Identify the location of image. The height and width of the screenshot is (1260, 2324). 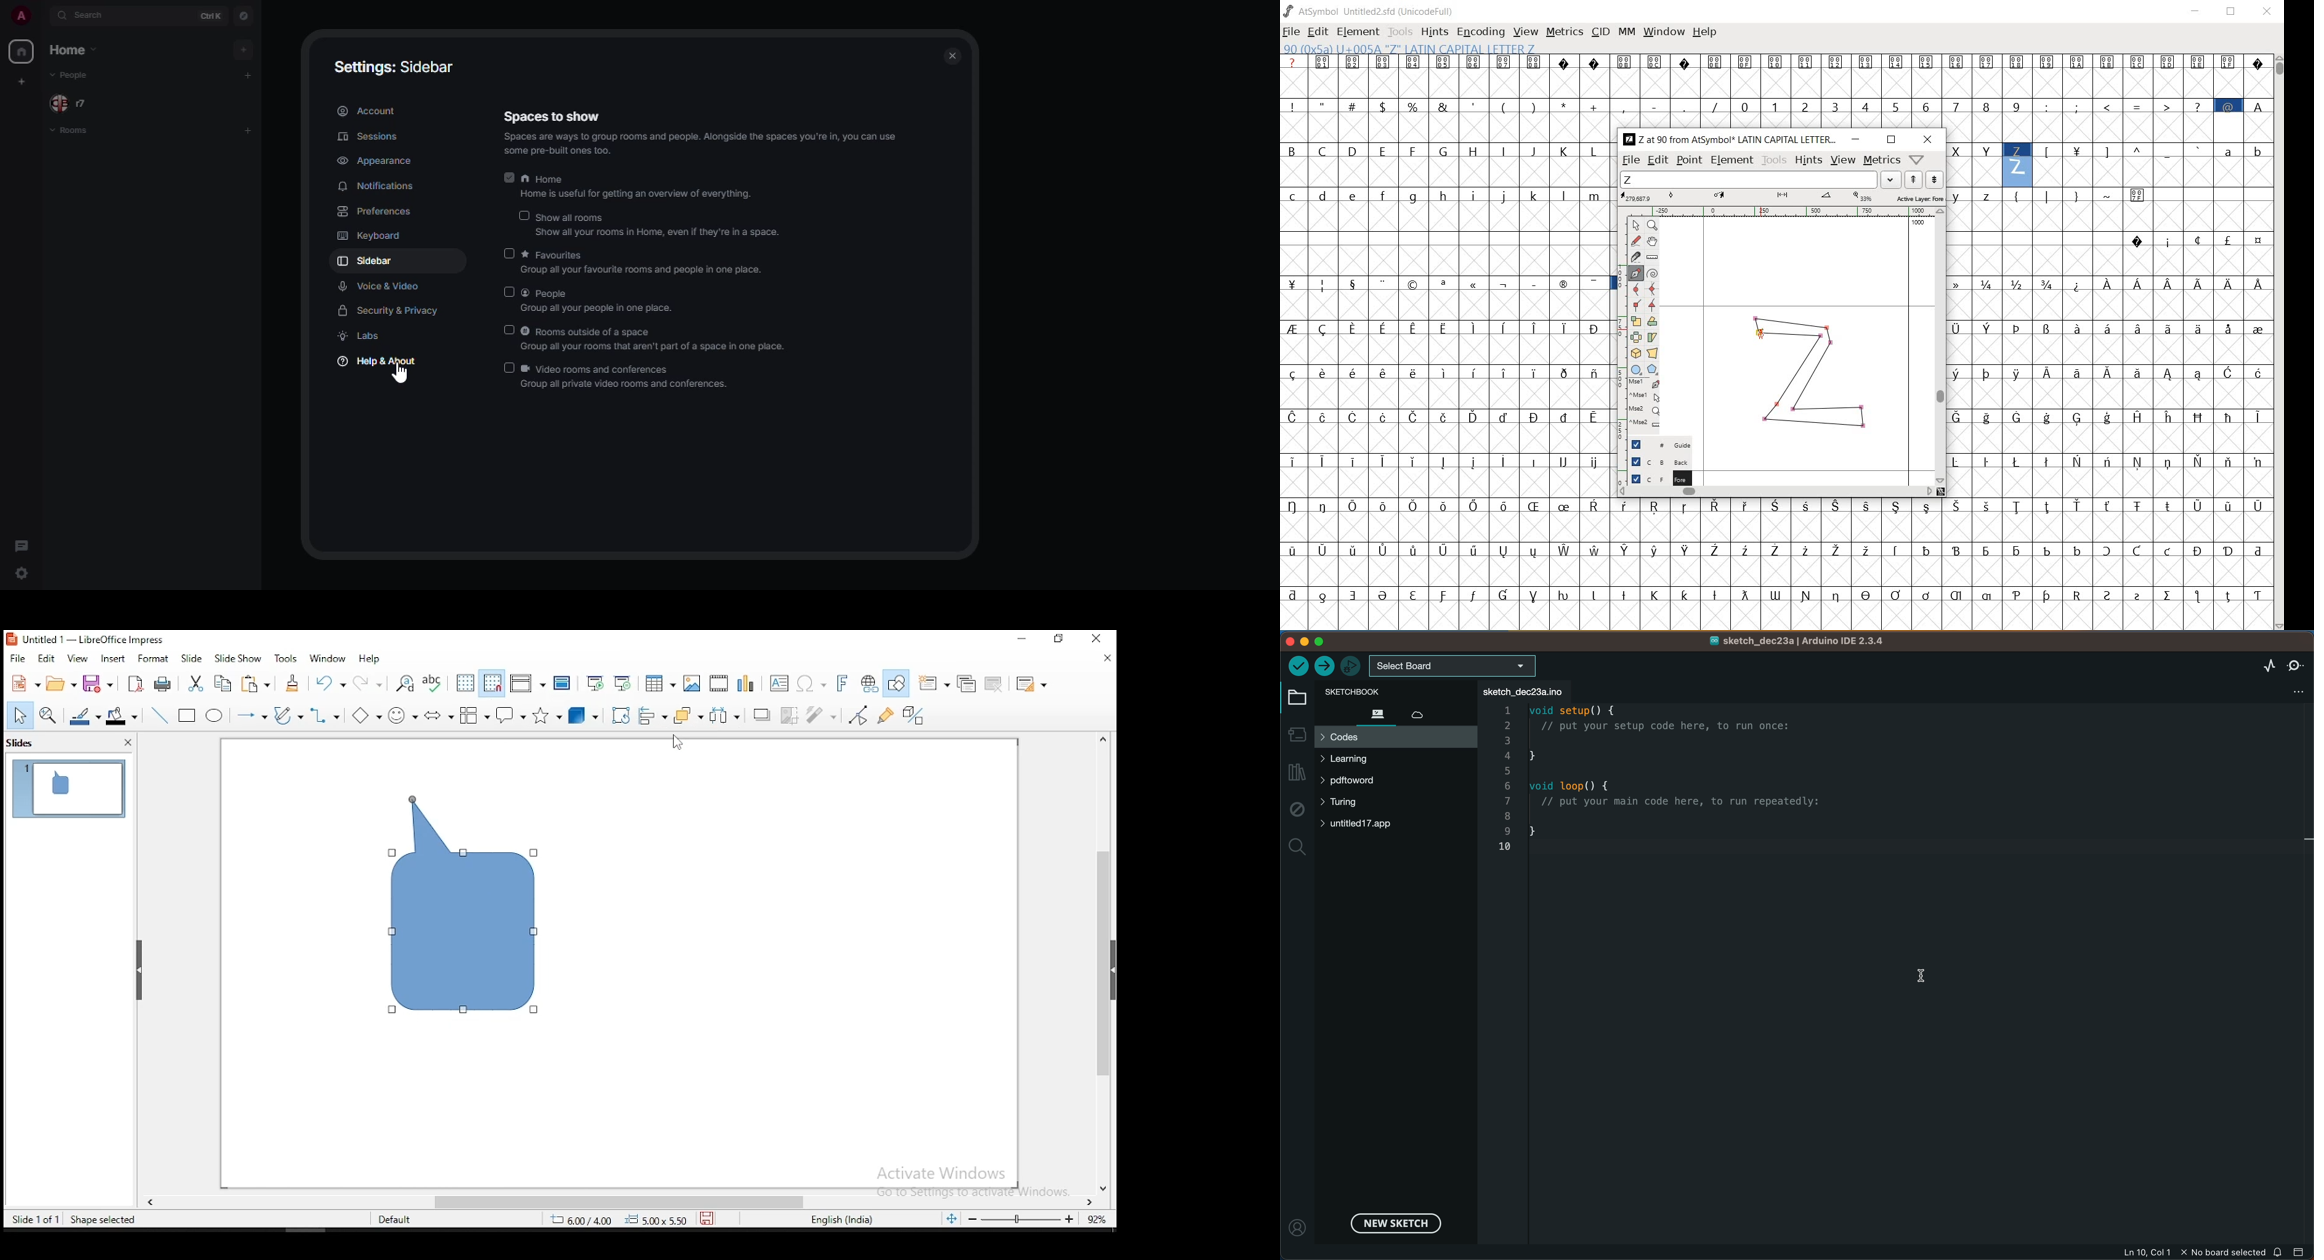
(690, 683).